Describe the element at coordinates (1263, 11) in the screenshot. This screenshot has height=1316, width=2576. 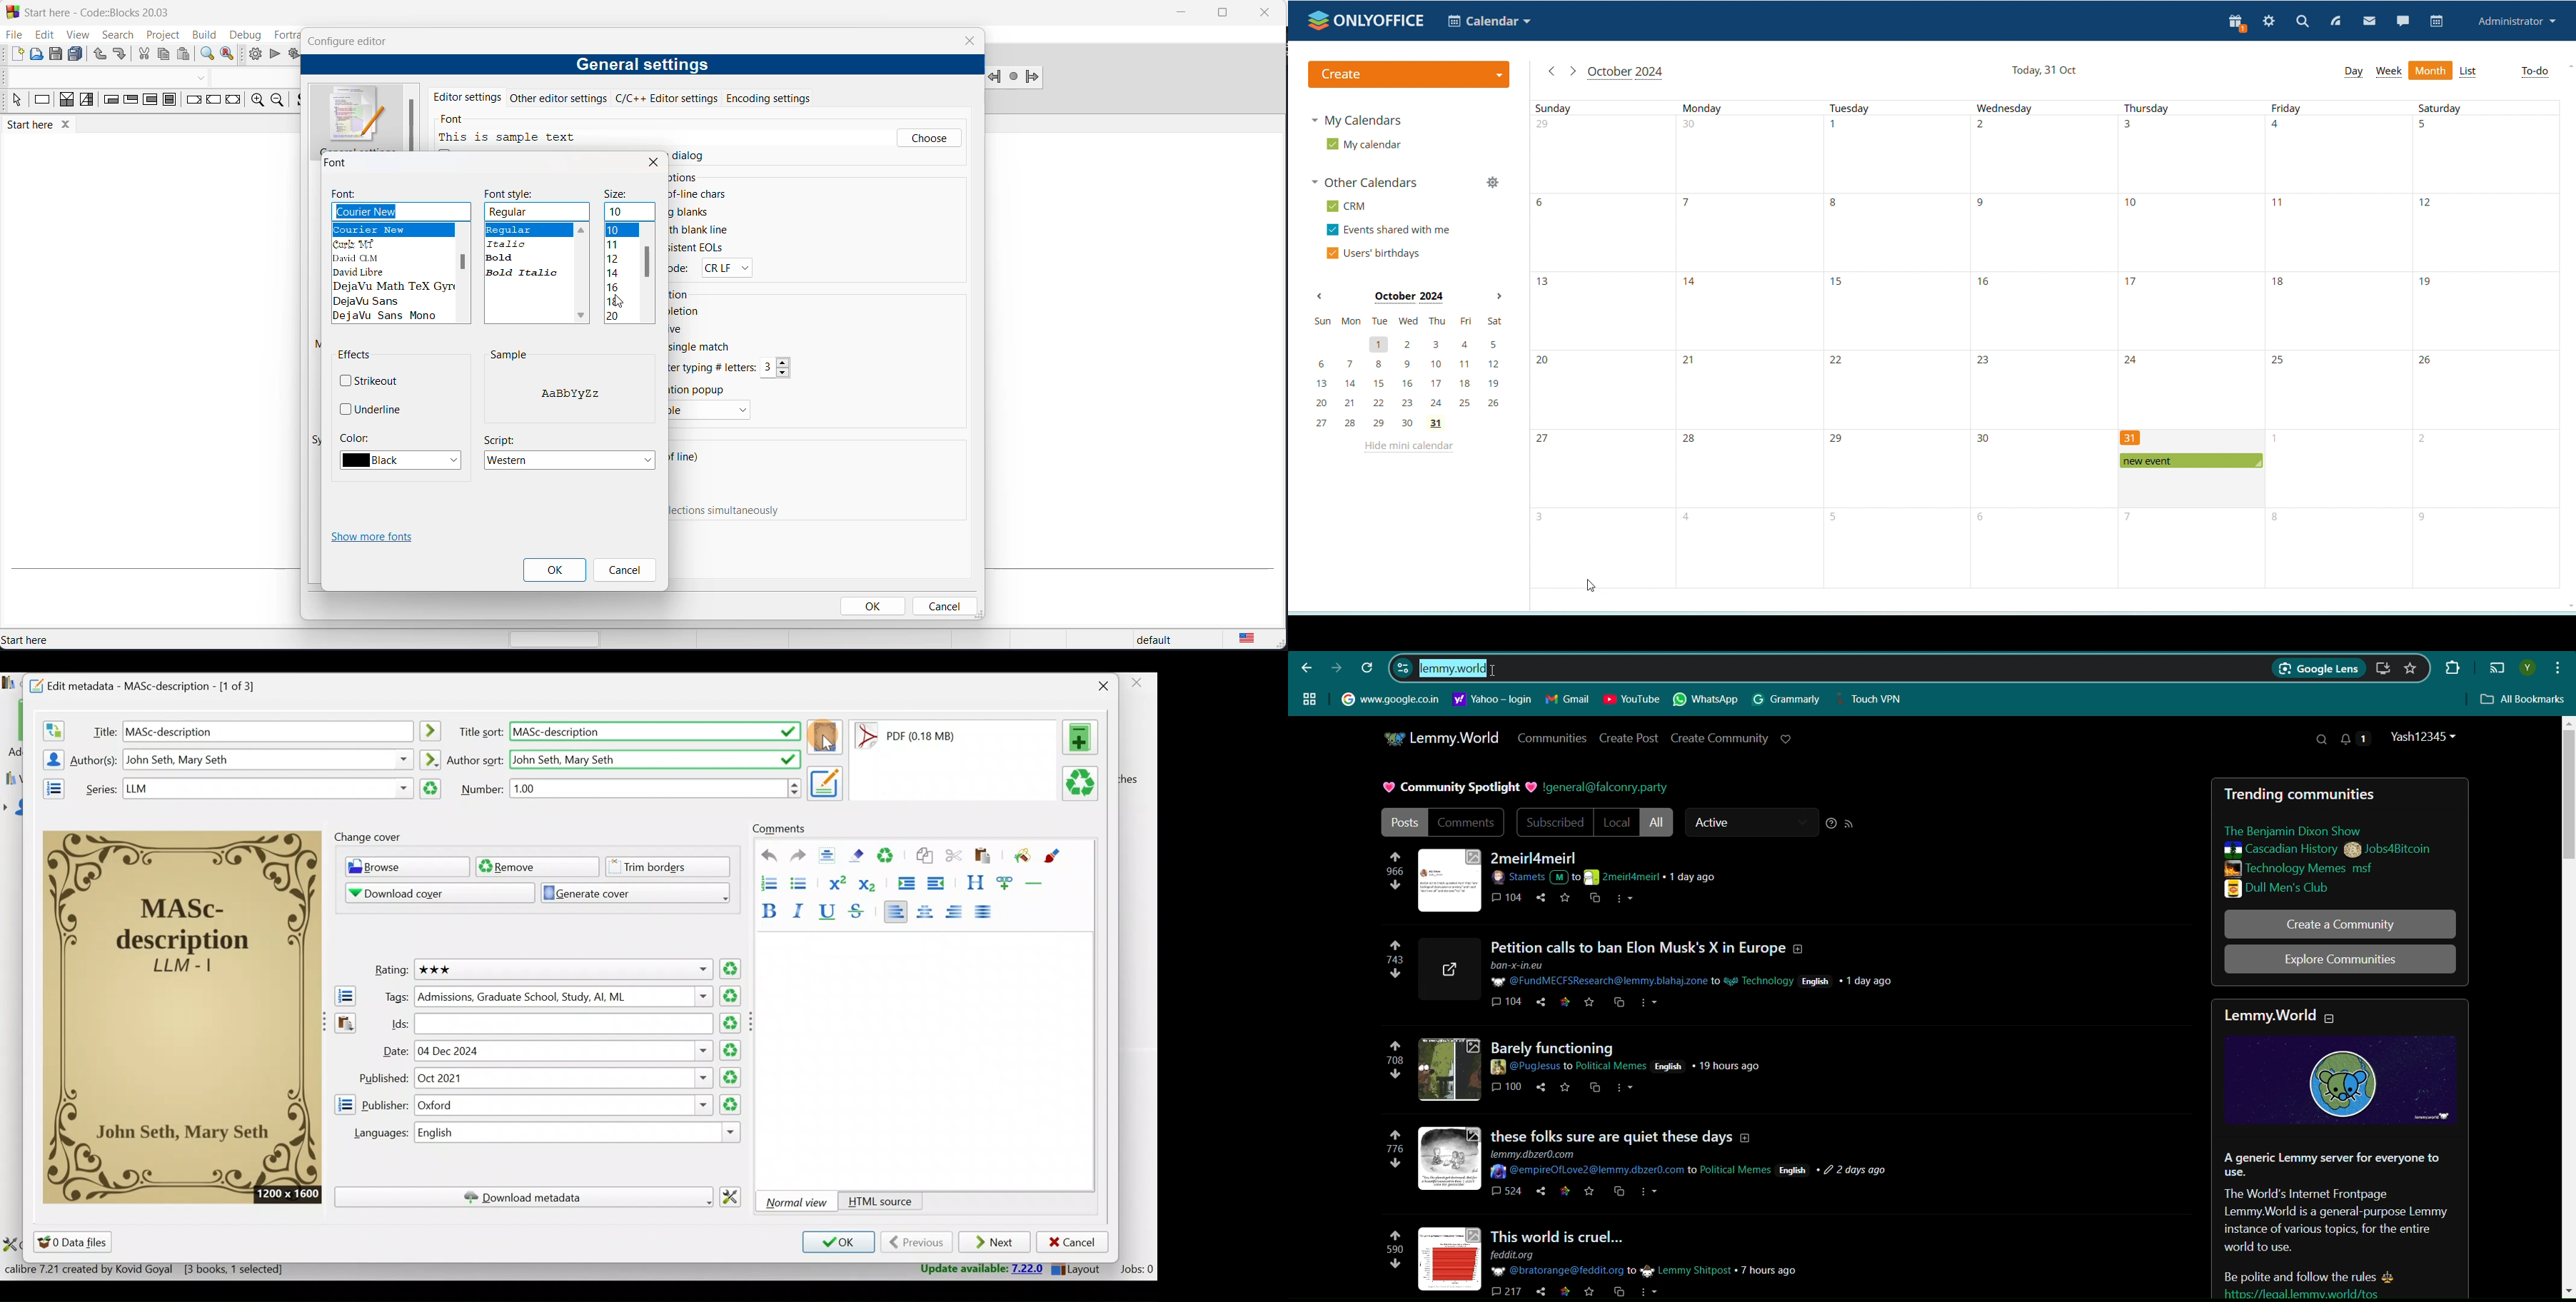
I see `close` at that location.